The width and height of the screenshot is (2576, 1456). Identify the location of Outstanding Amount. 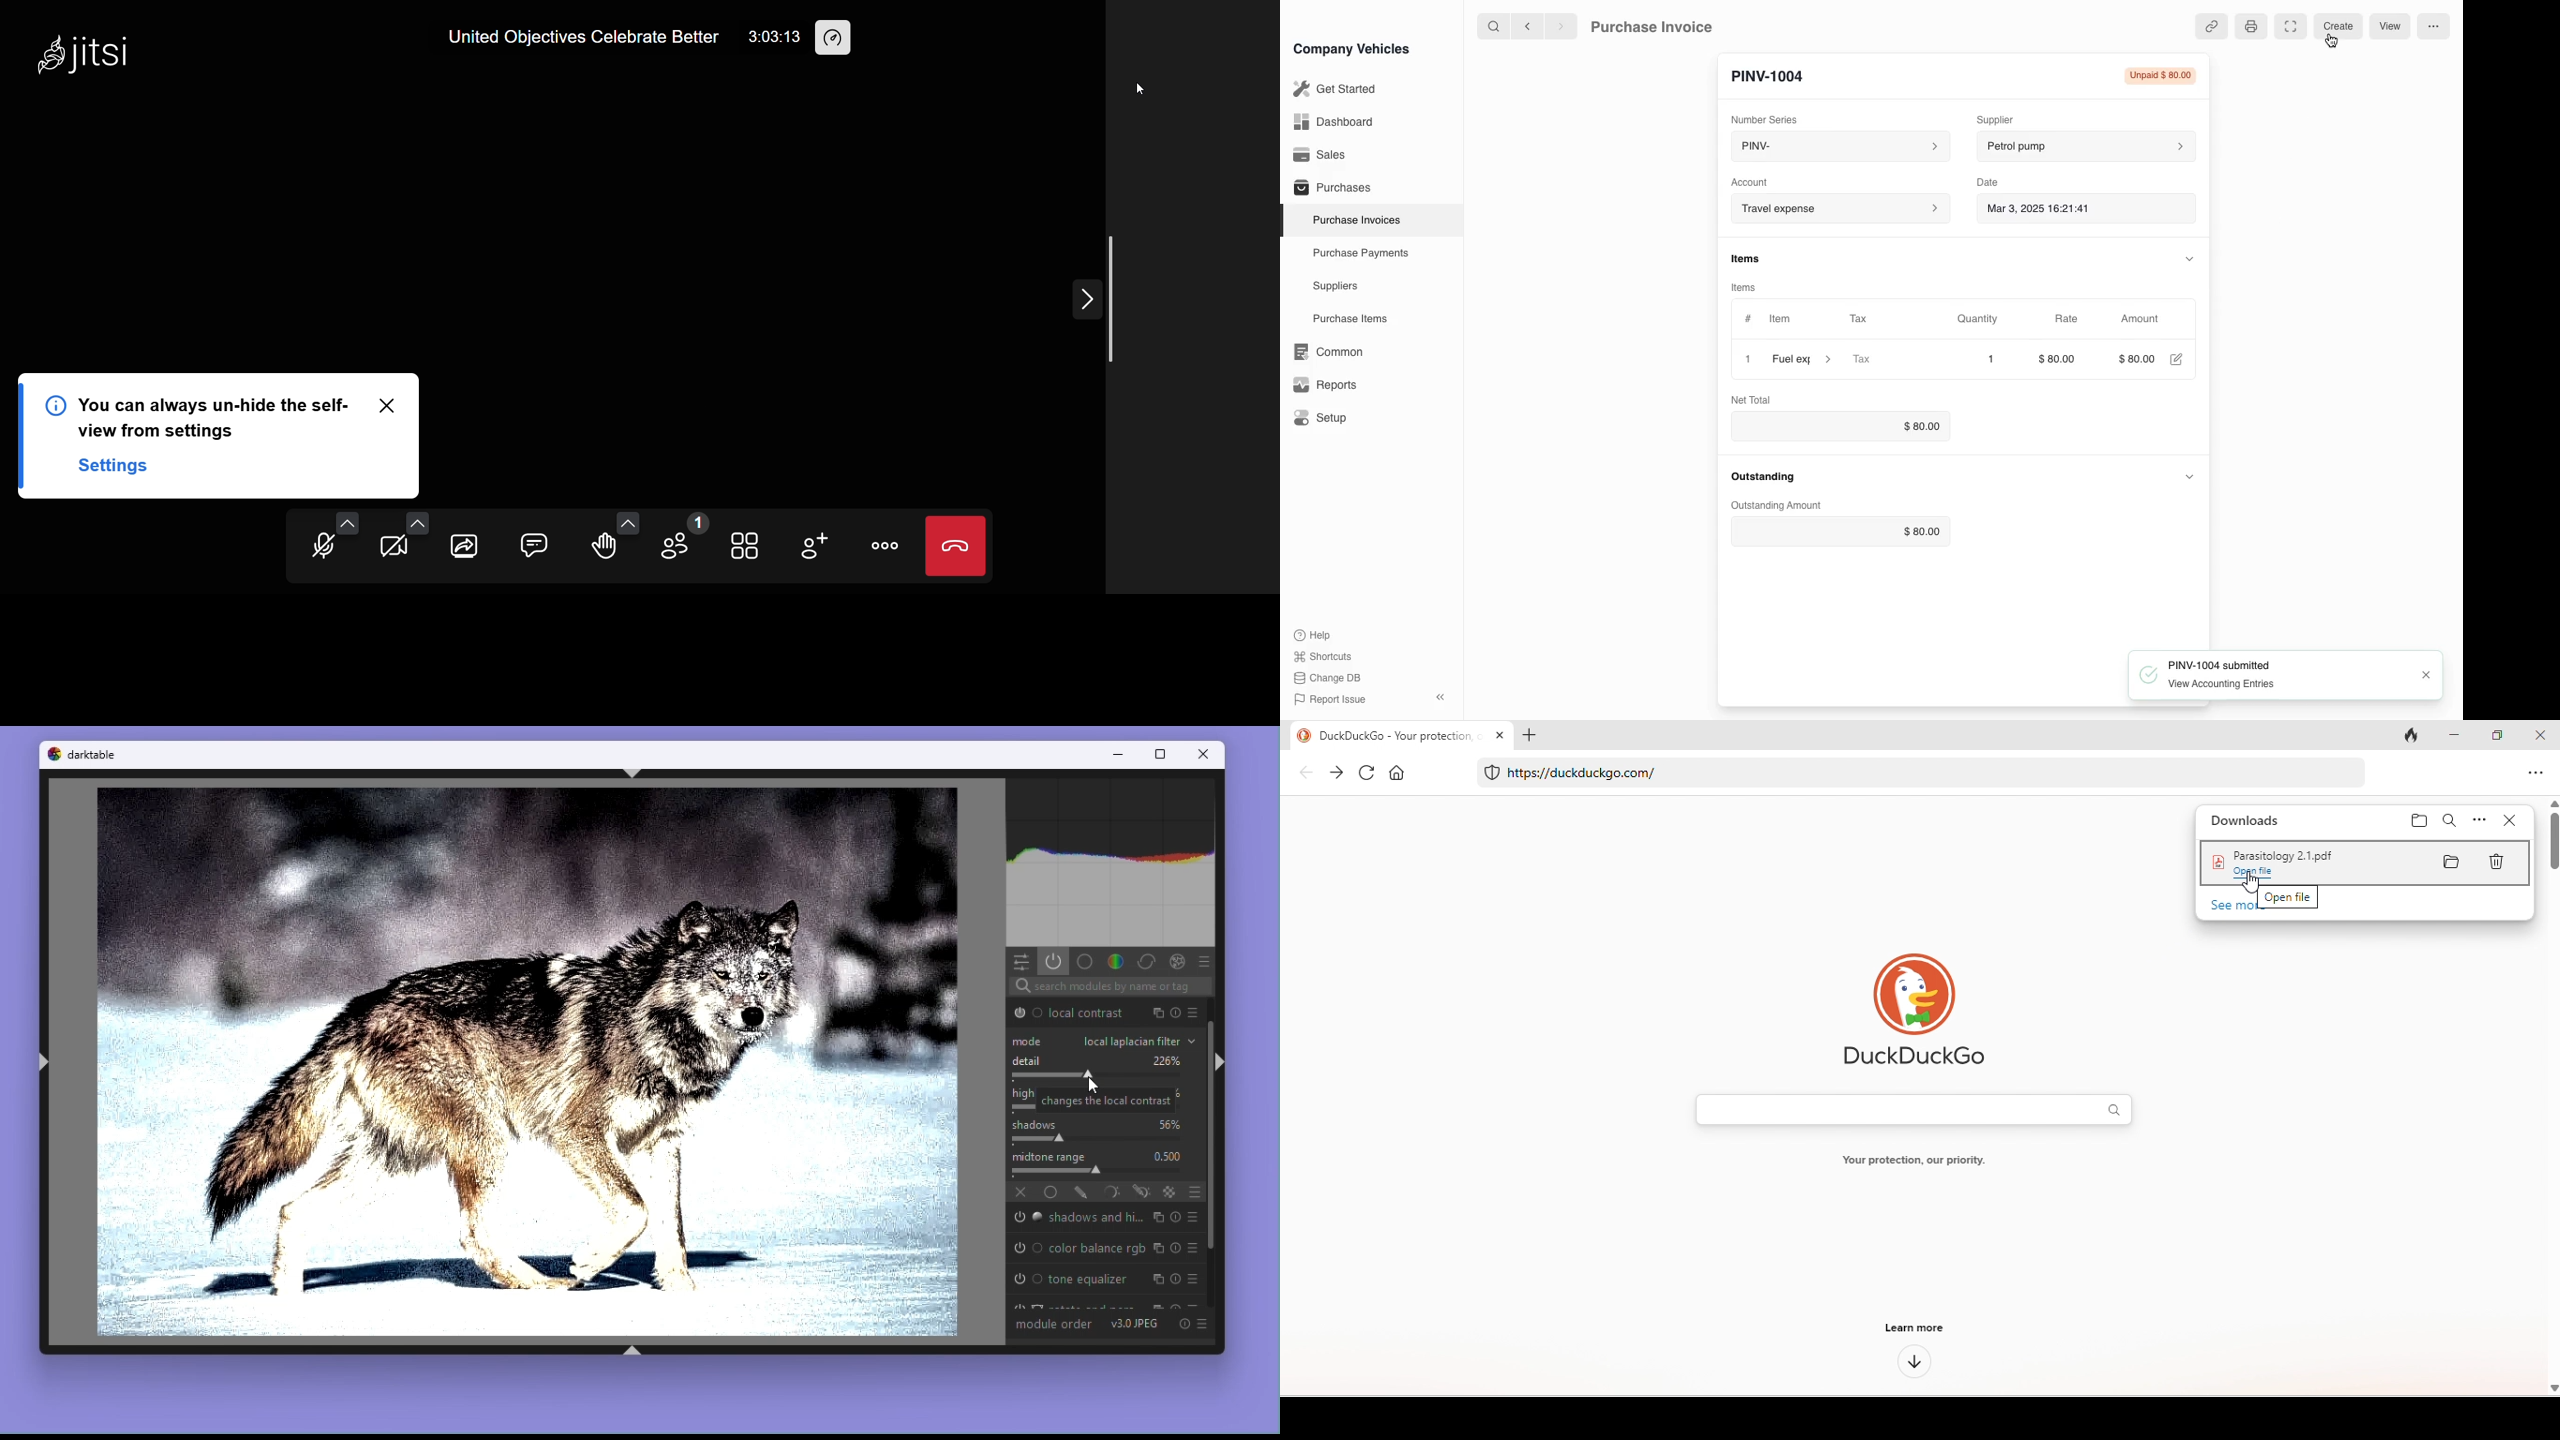
(1778, 504).